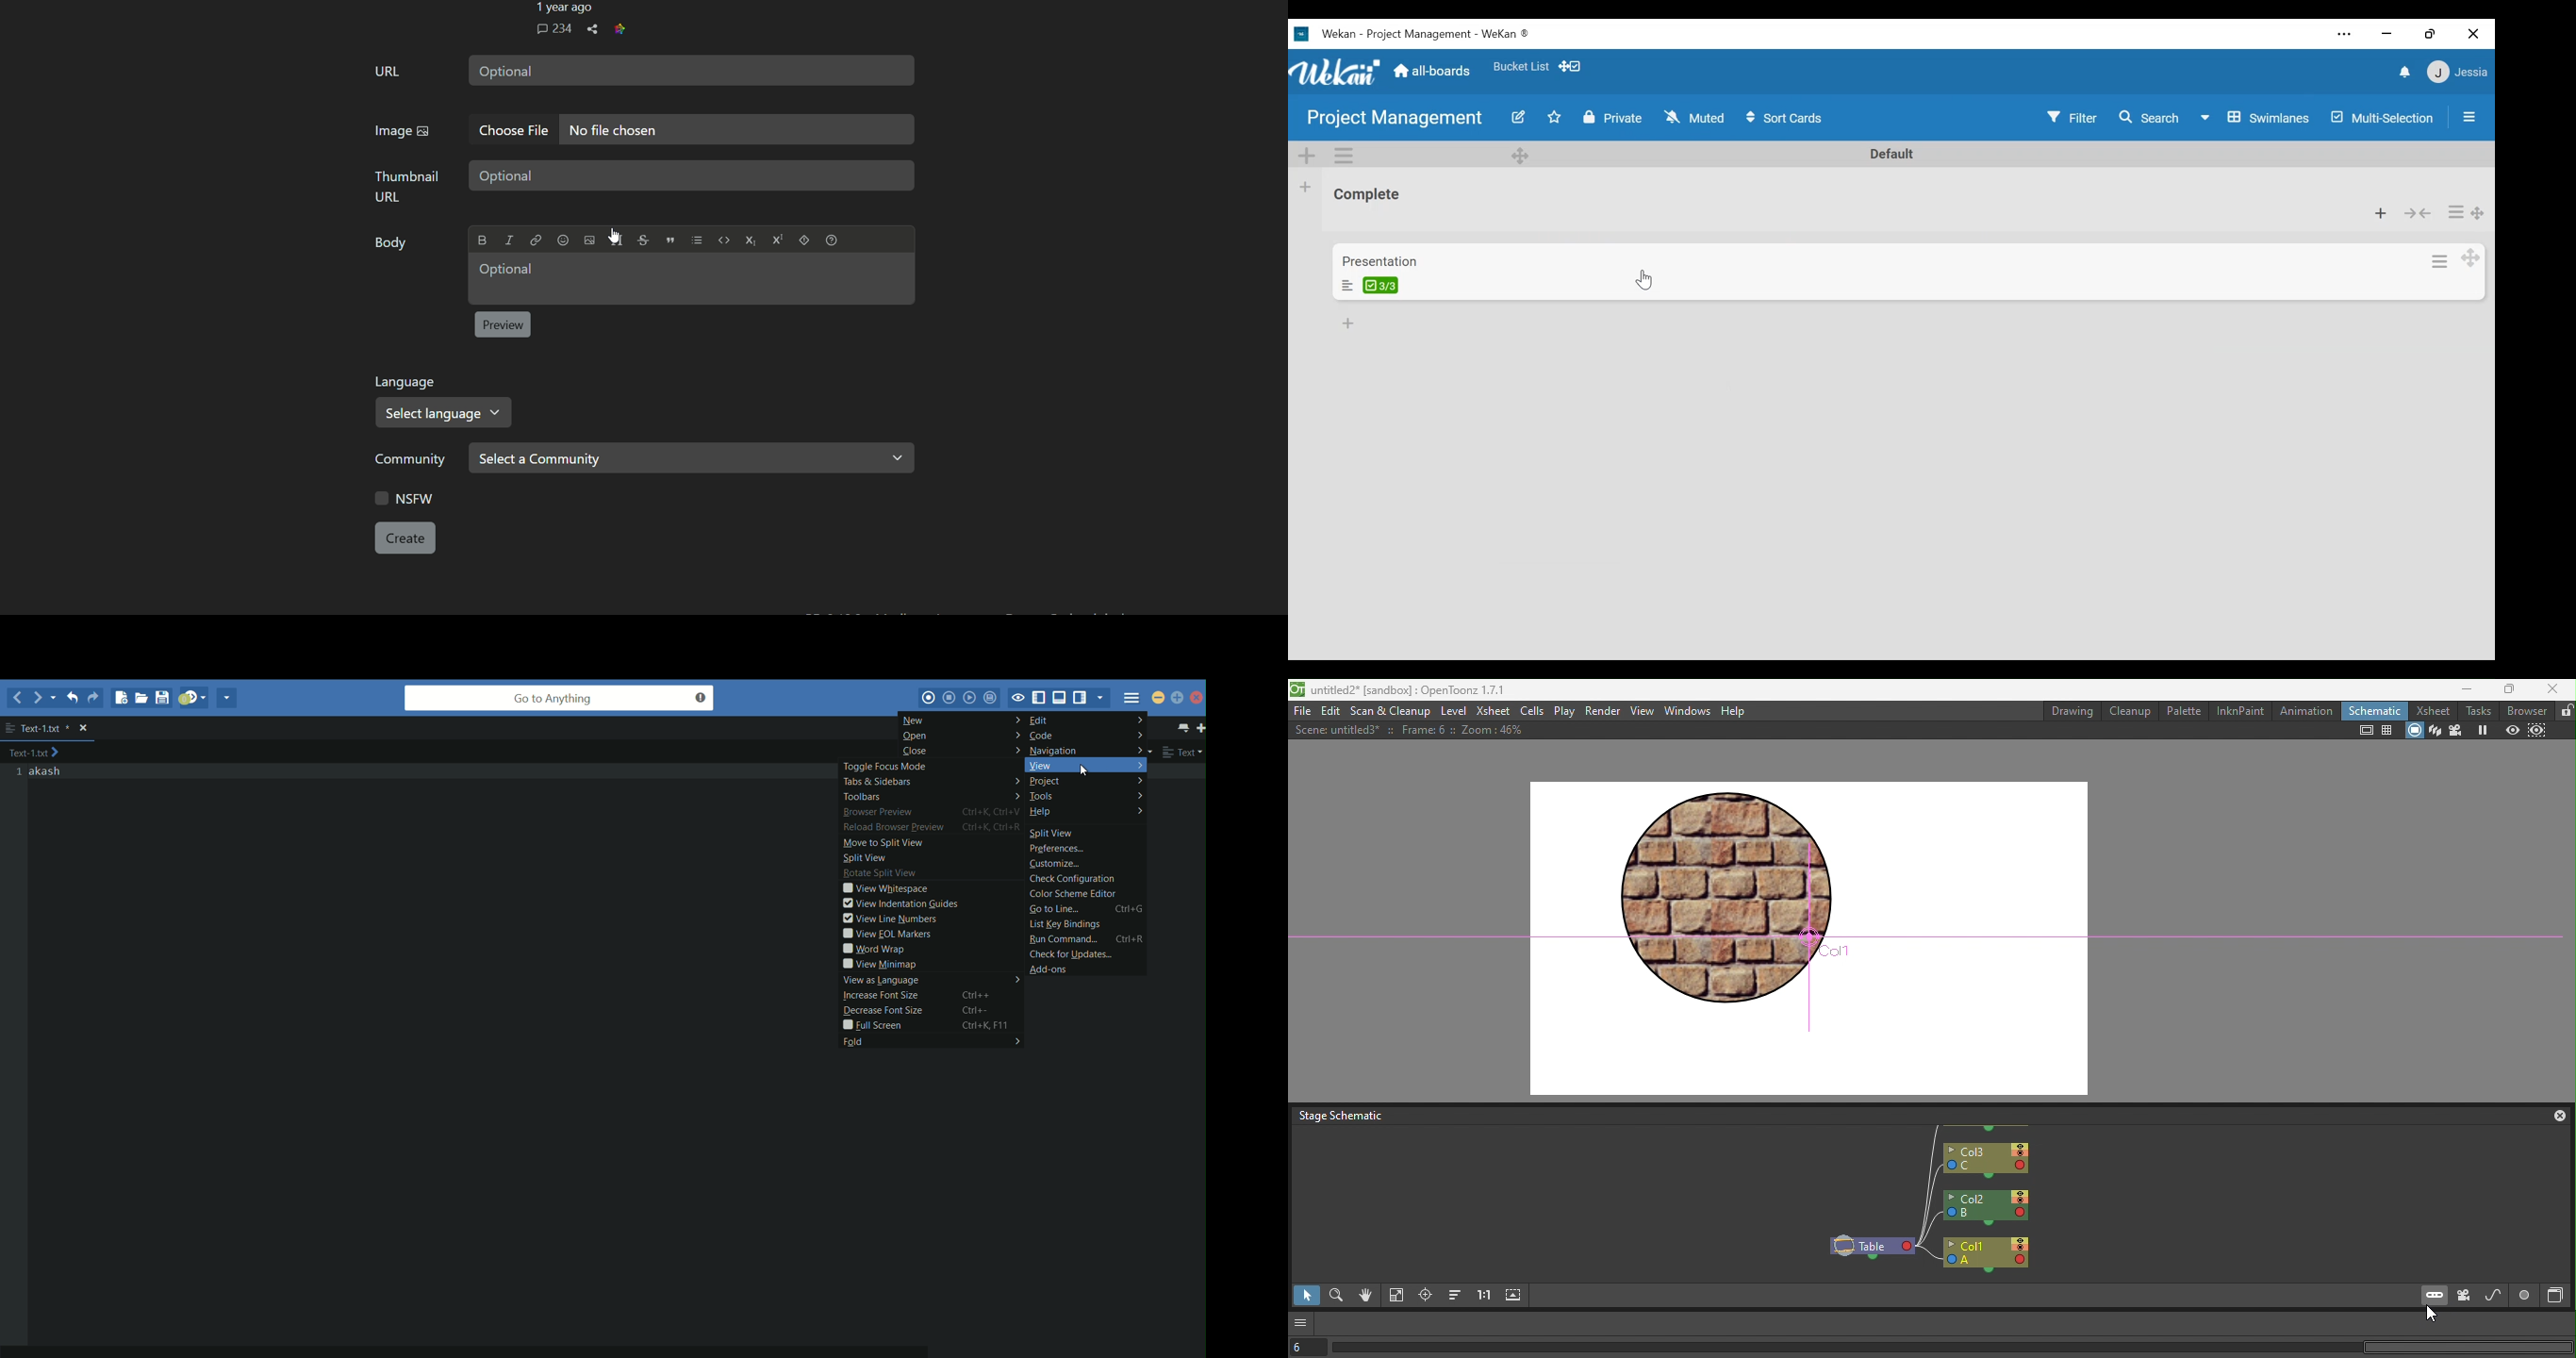 Image resolution: width=2576 pixels, height=1372 pixels. What do you see at coordinates (1185, 751) in the screenshot?
I see `file type` at bounding box center [1185, 751].